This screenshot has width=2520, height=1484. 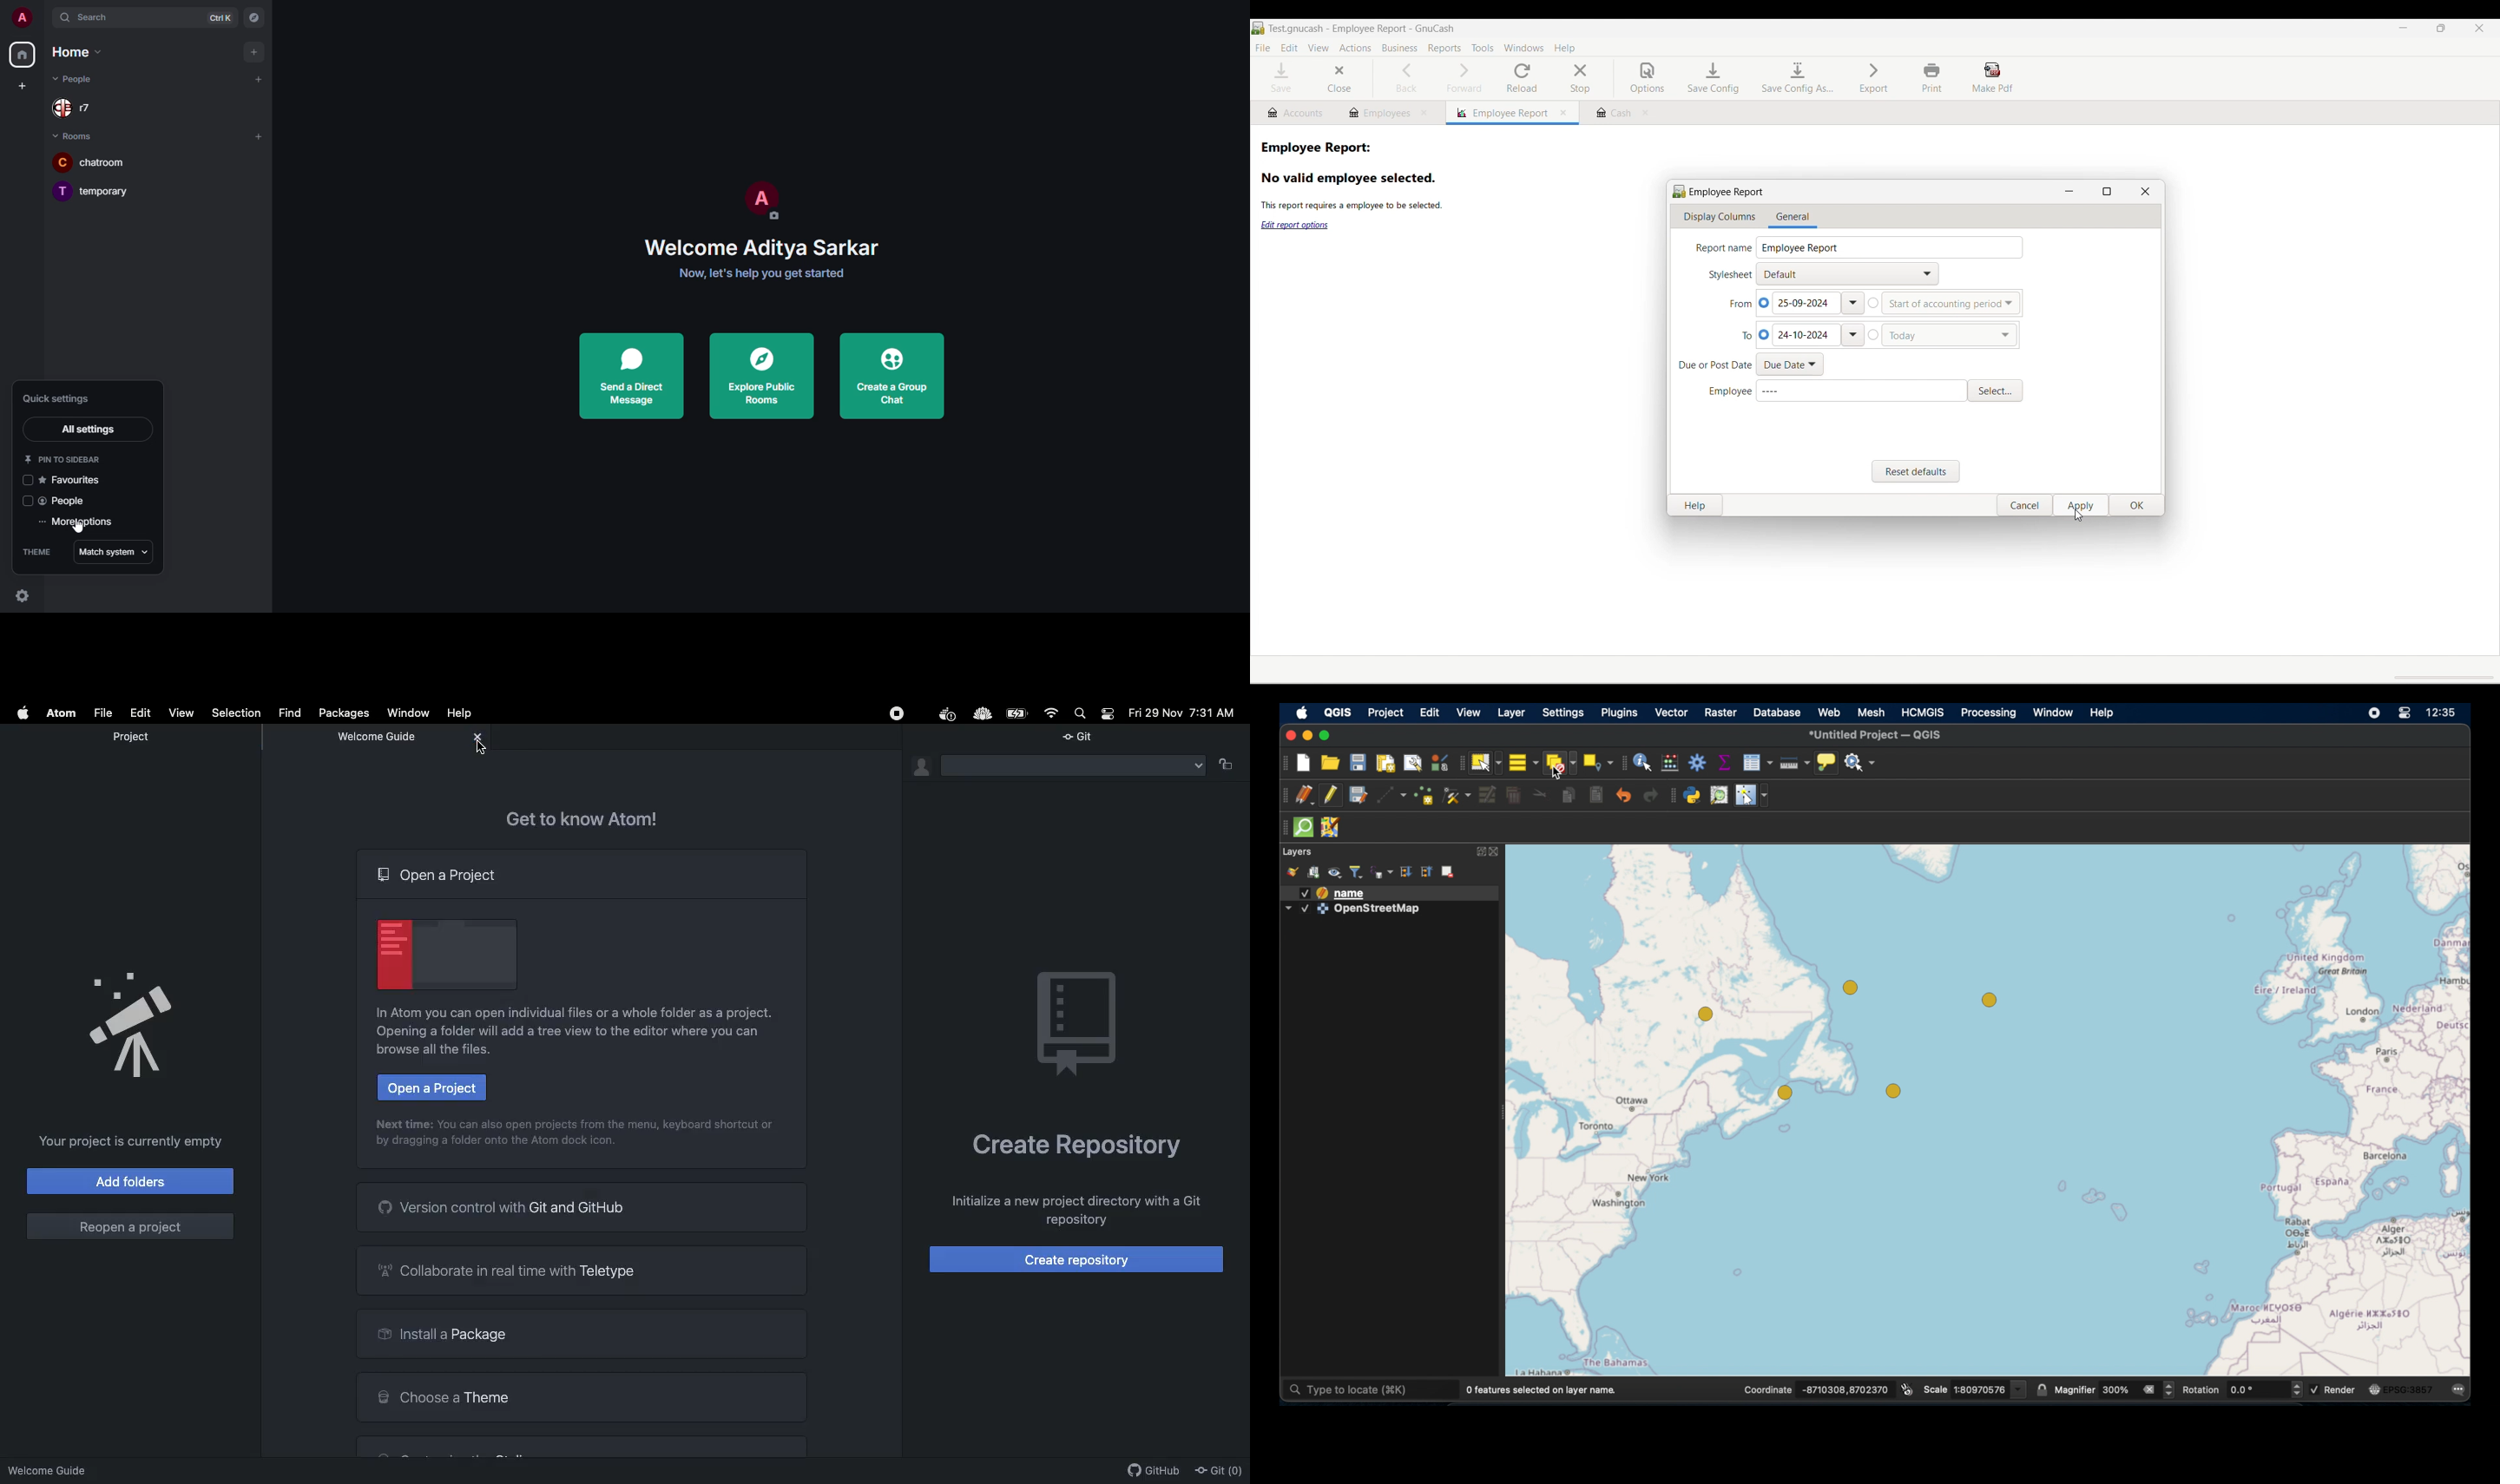 What do you see at coordinates (435, 1087) in the screenshot?
I see `Open a project ` at bounding box center [435, 1087].